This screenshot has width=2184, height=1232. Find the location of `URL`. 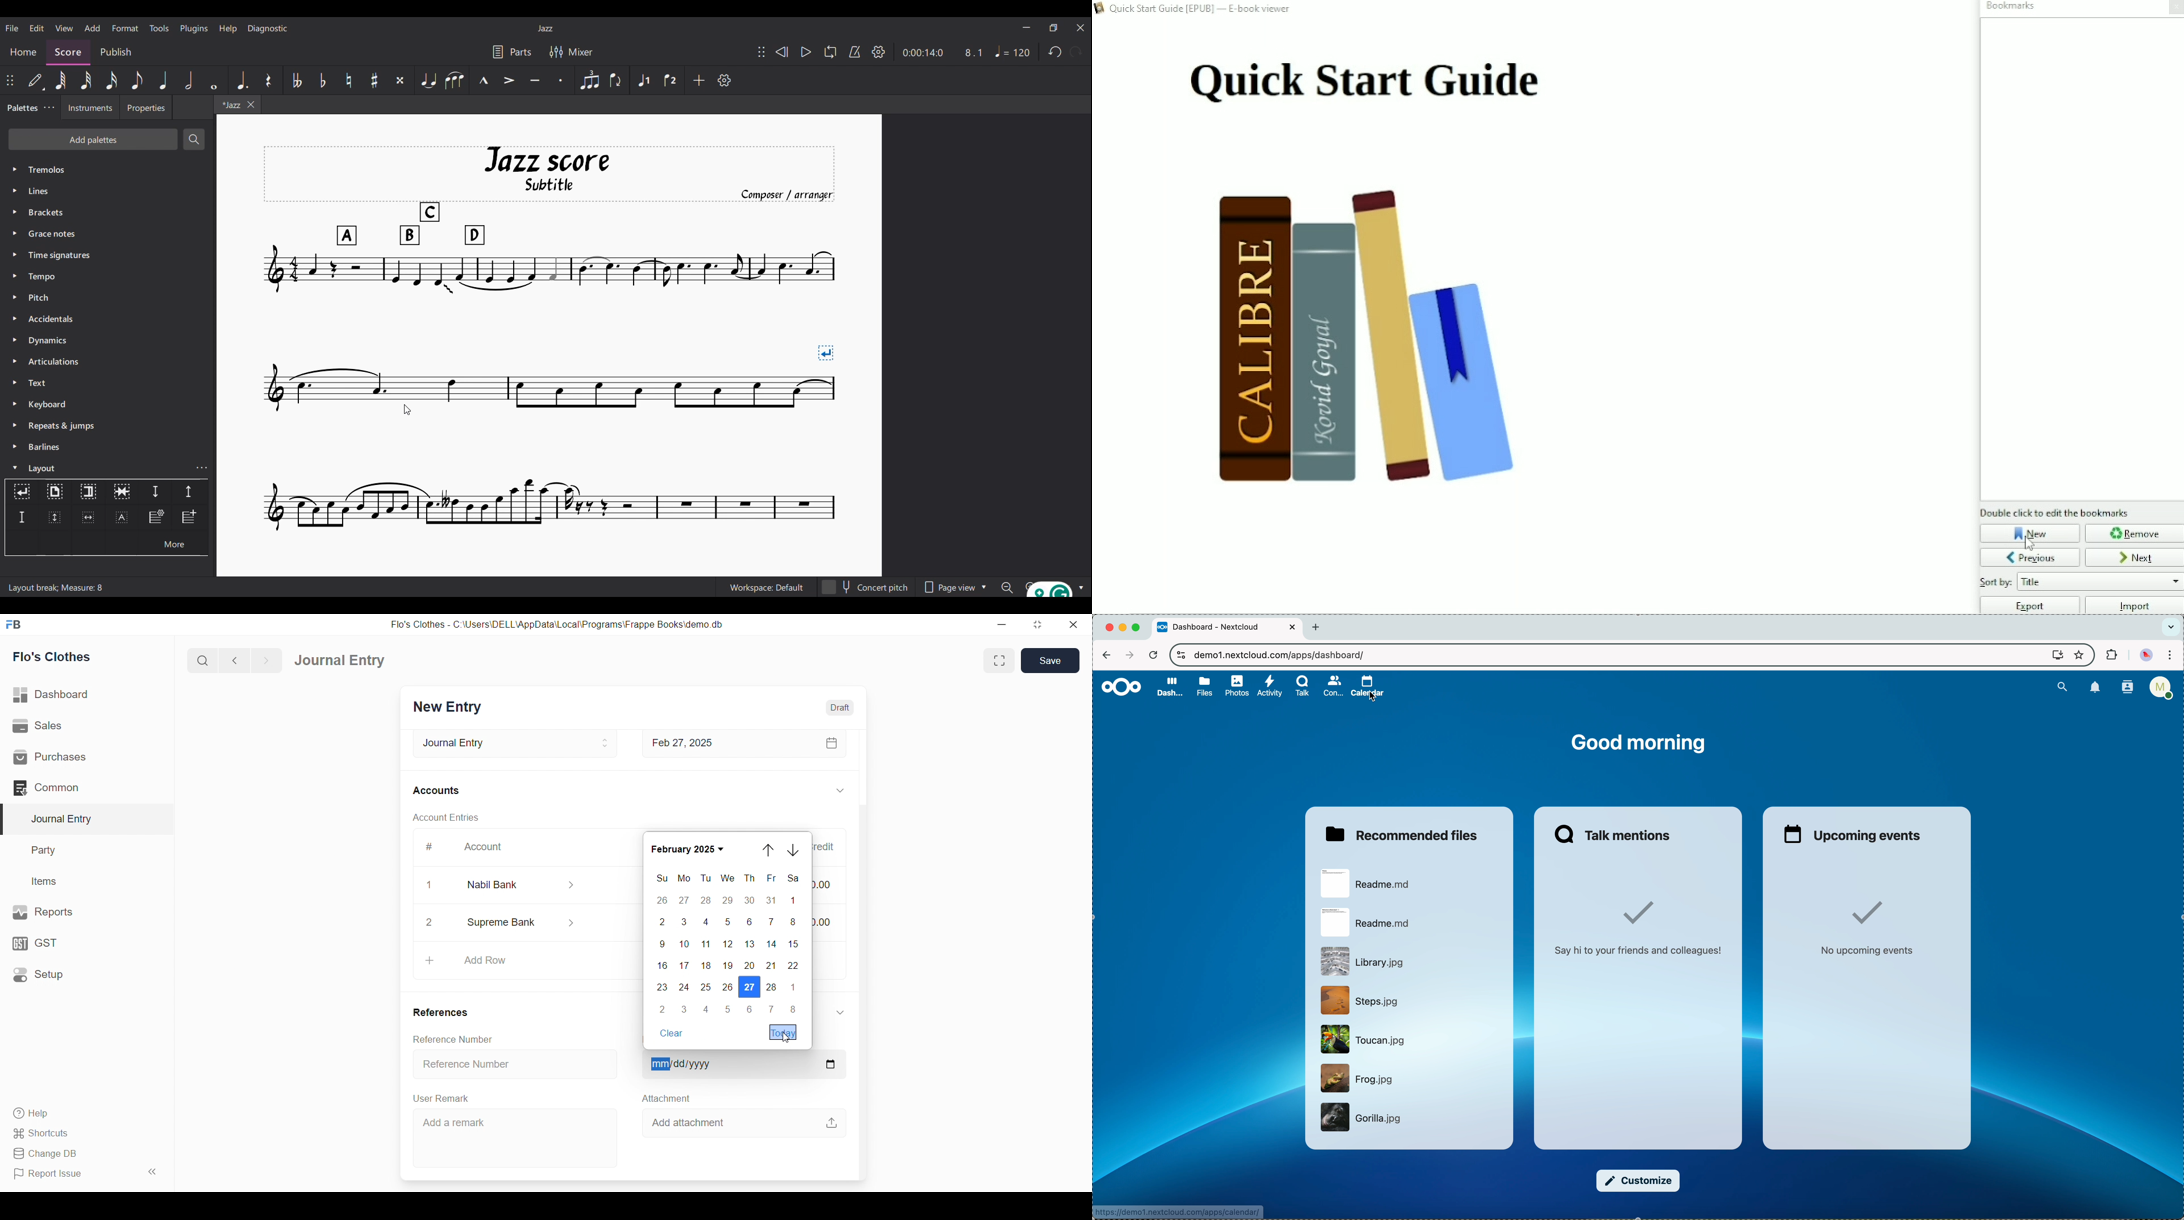

URL is located at coordinates (1179, 1213).